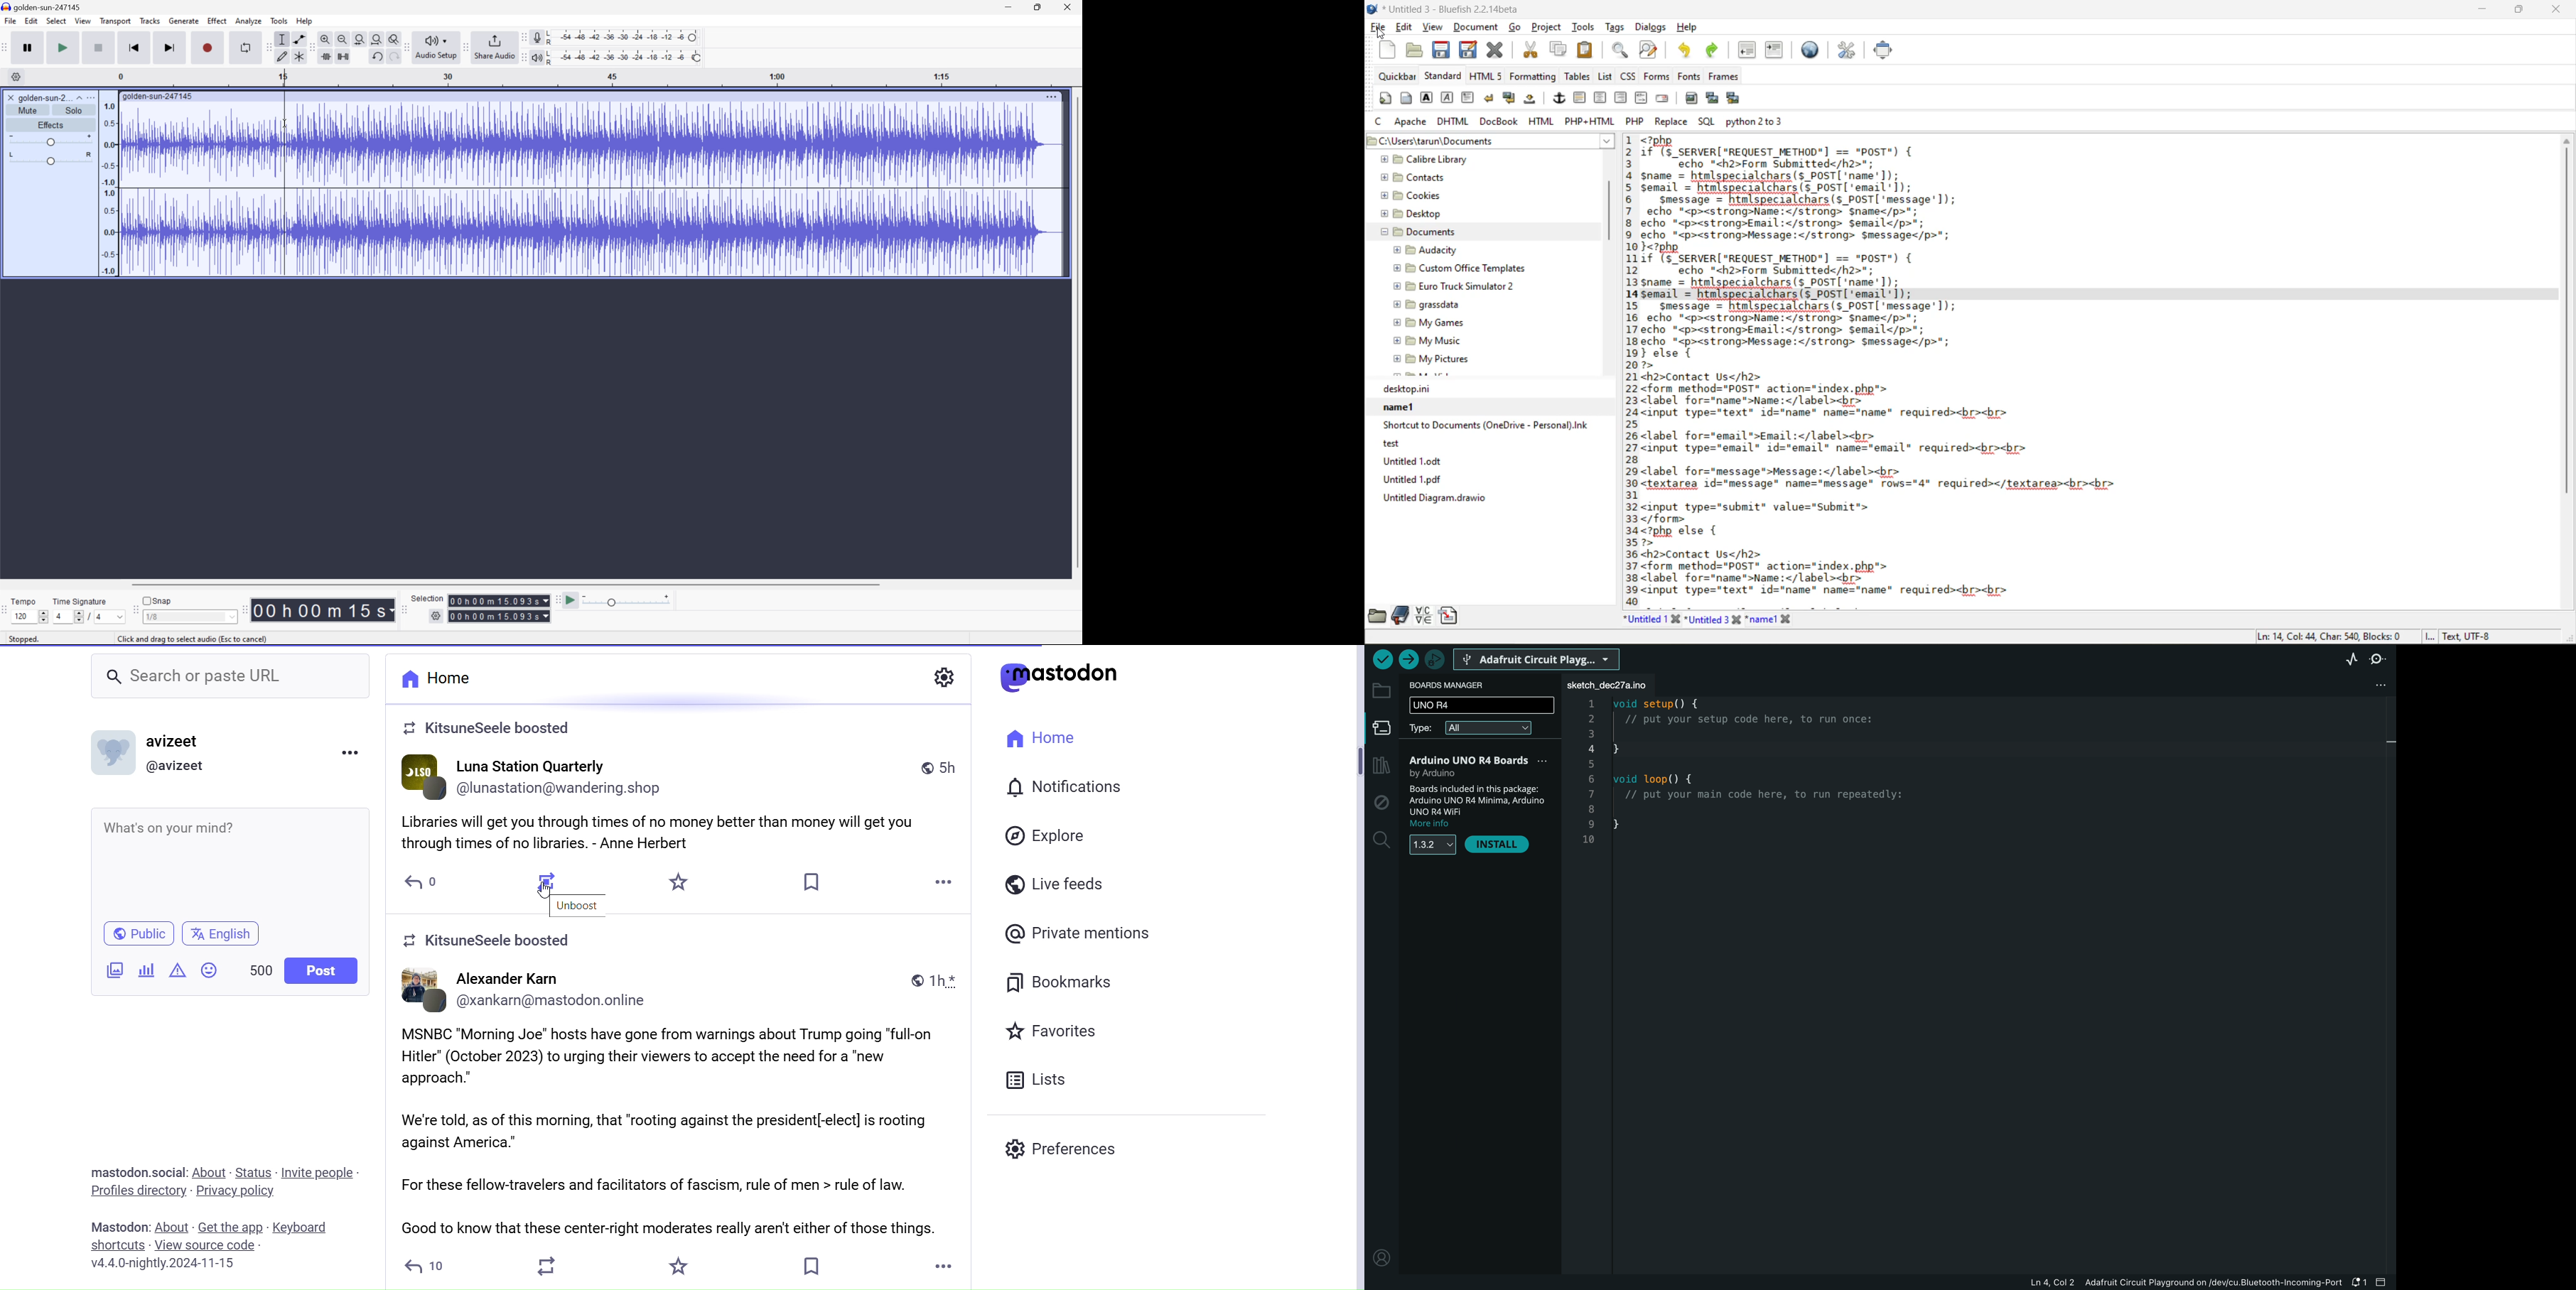  I want to click on Recording level: 62%, so click(625, 36).